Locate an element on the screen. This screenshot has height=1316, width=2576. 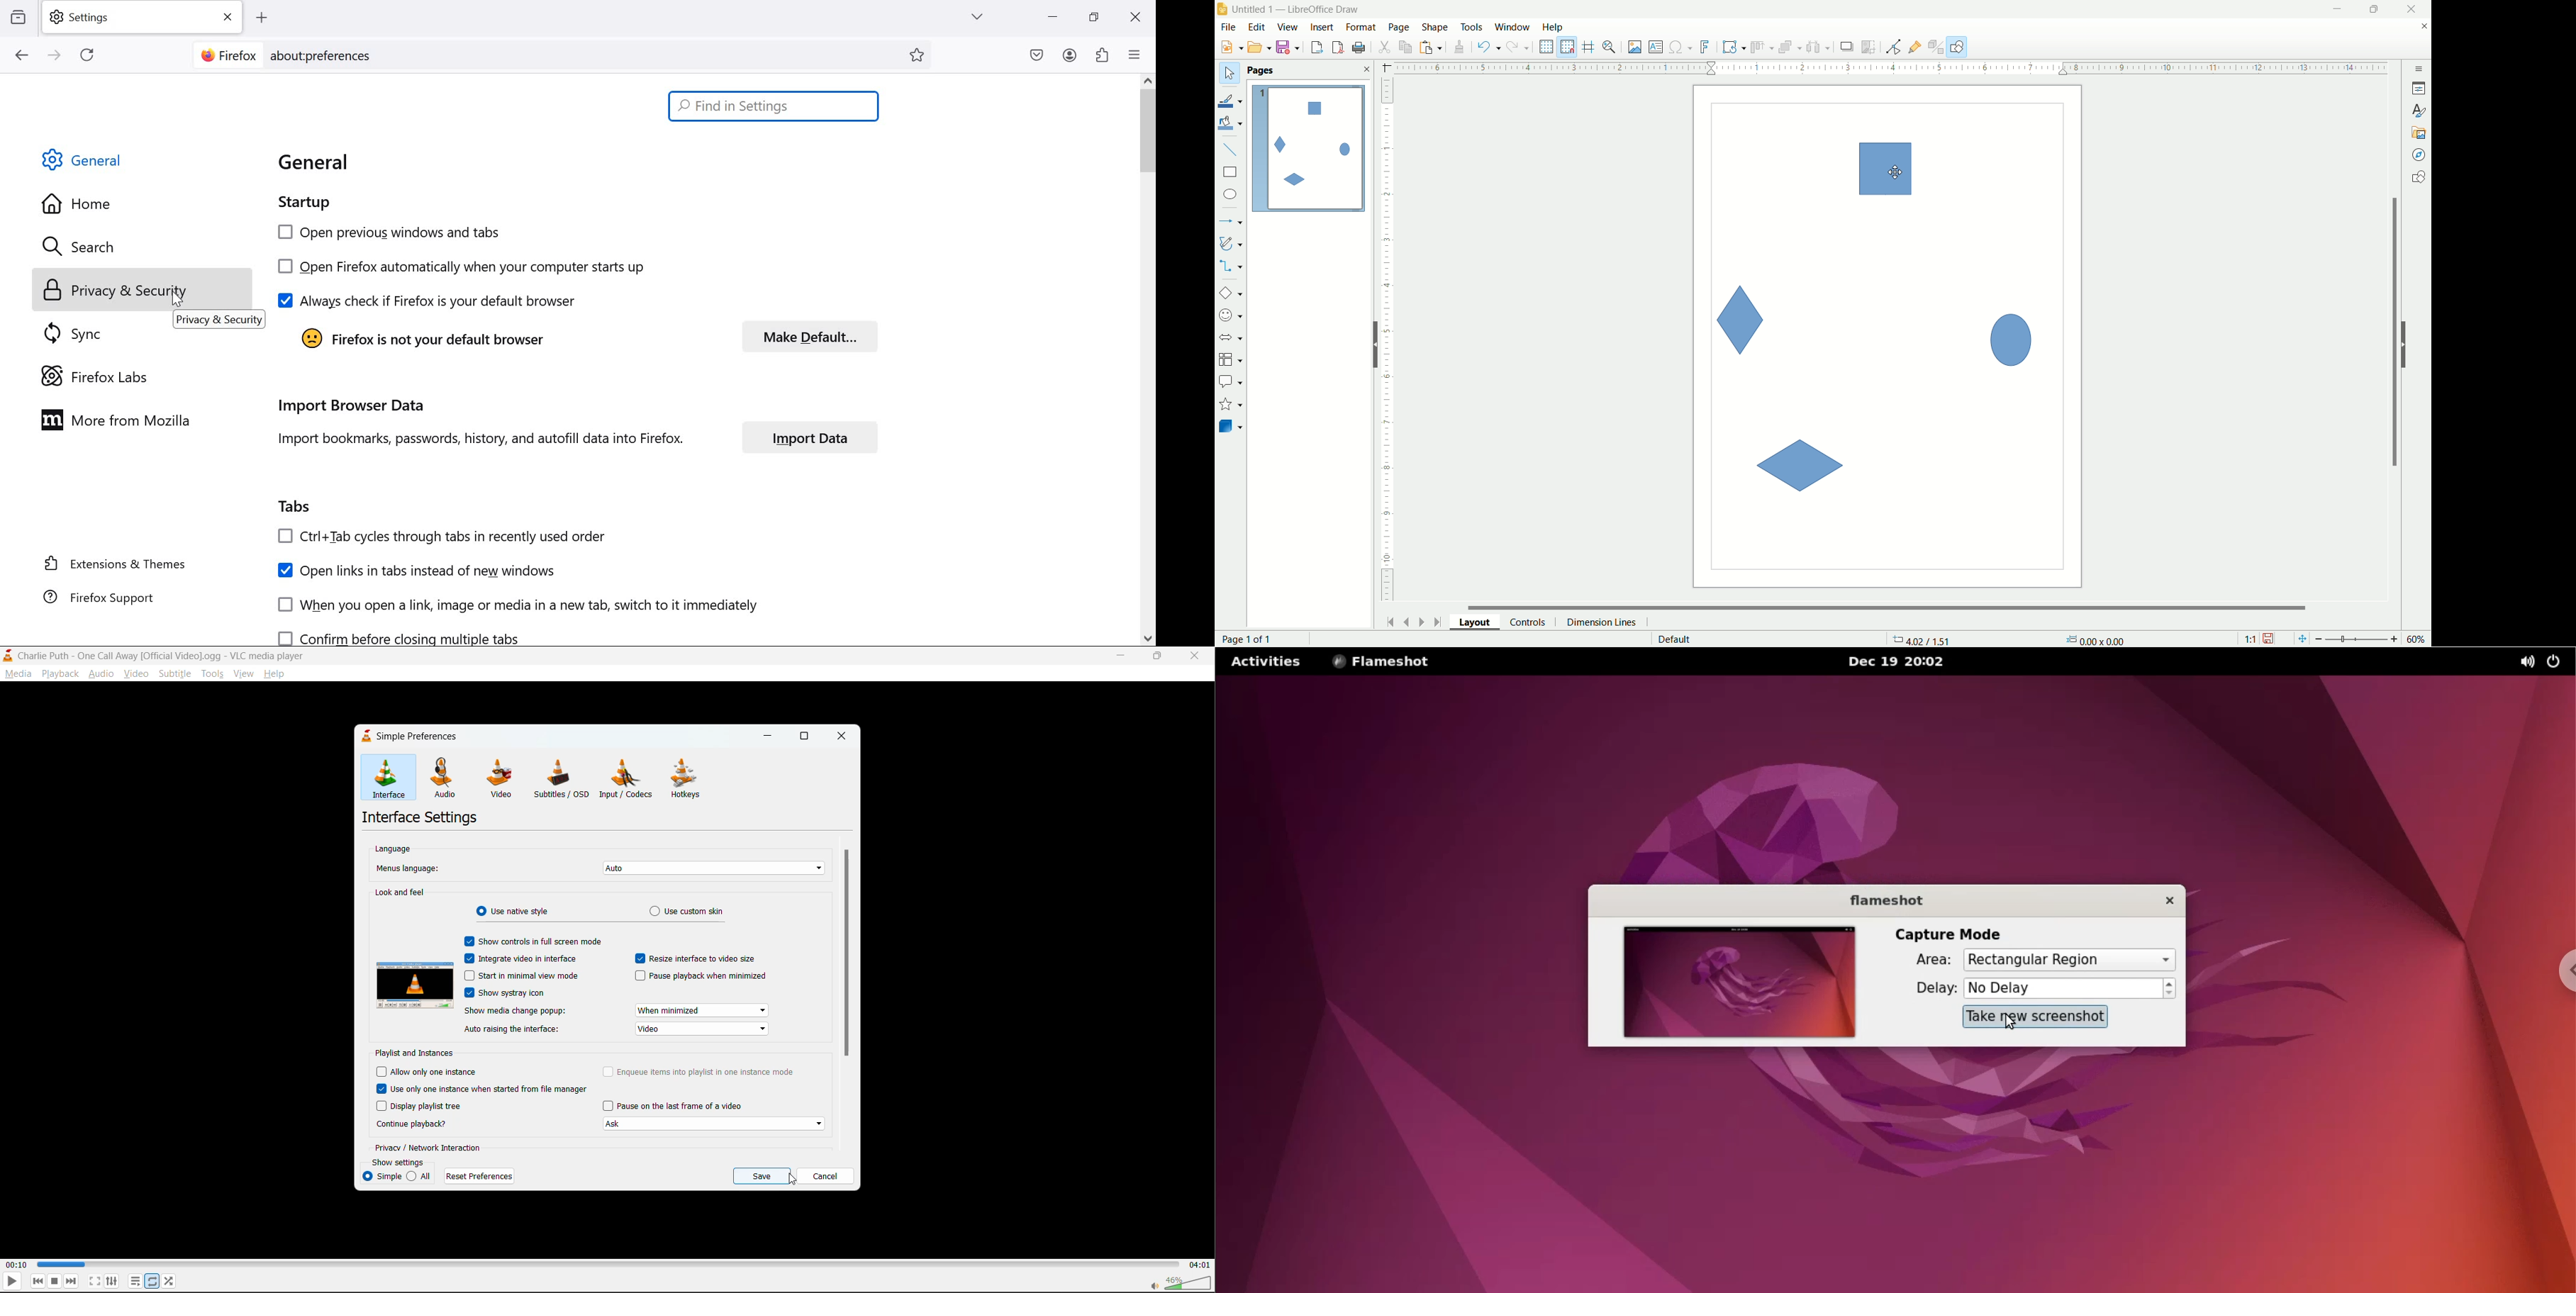
Import bookmarks, passwords, history, and autofill data into Firefox. is located at coordinates (494, 439).